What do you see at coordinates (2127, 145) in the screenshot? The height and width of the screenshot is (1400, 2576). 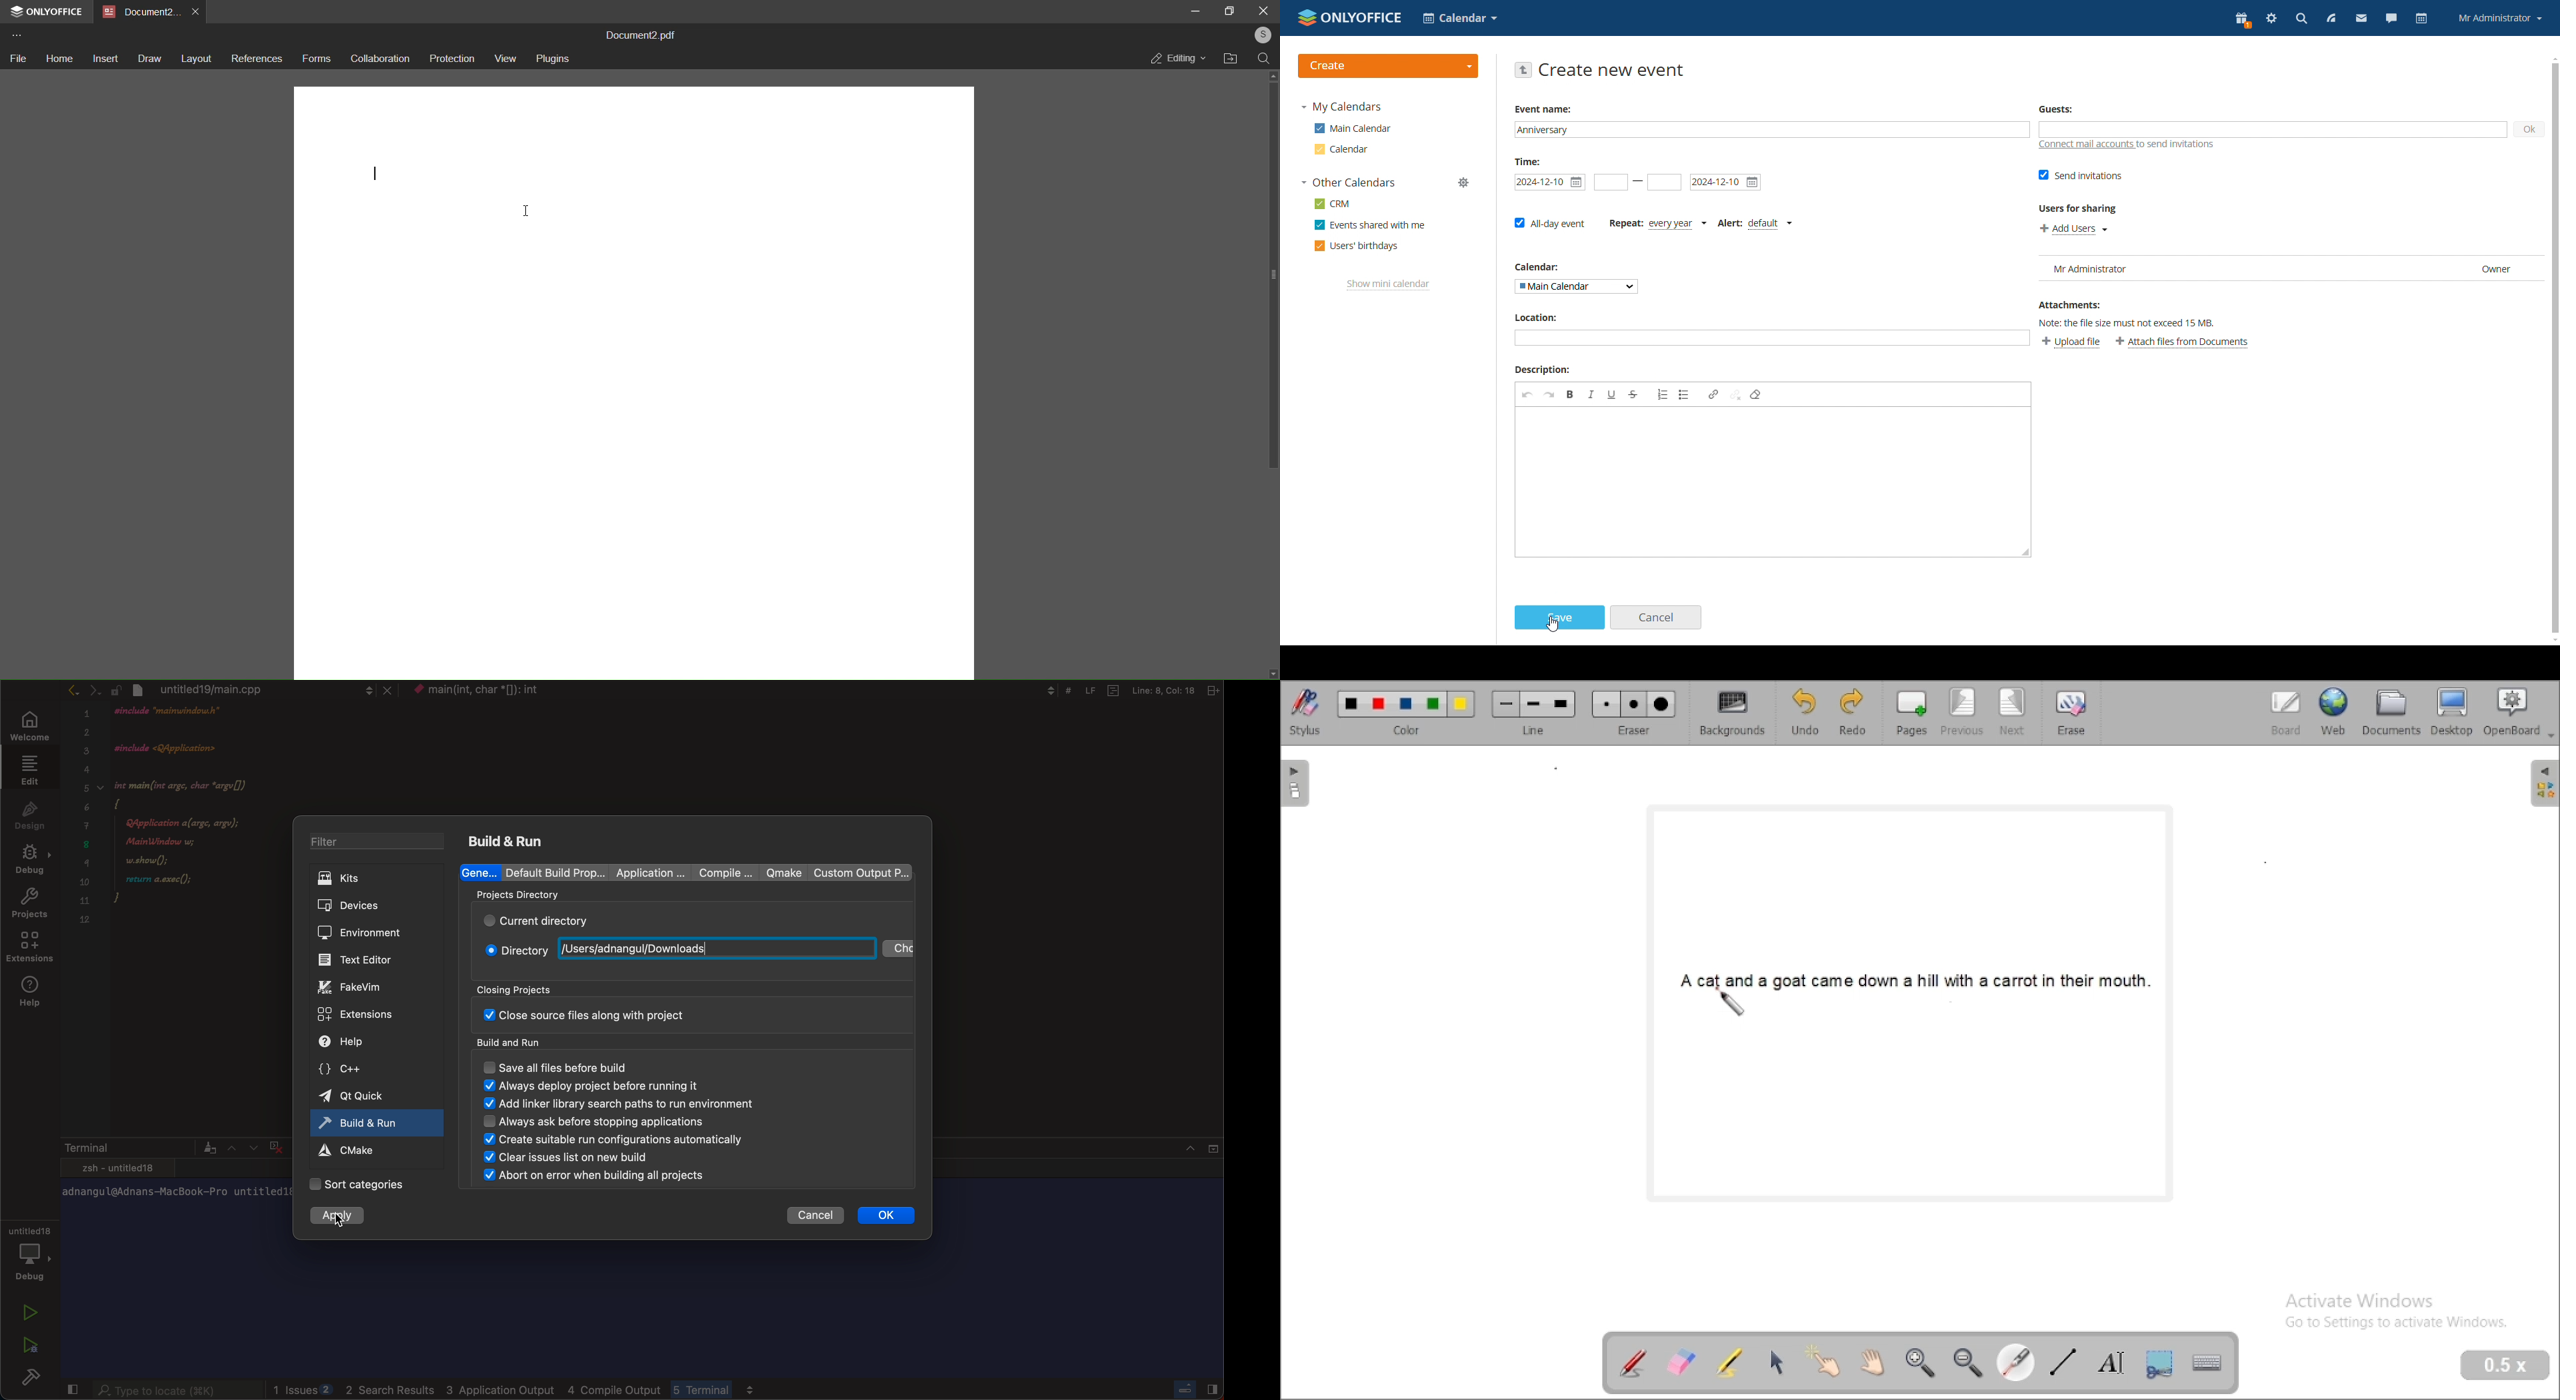 I see `connect mail accounts` at bounding box center [2127, 145].